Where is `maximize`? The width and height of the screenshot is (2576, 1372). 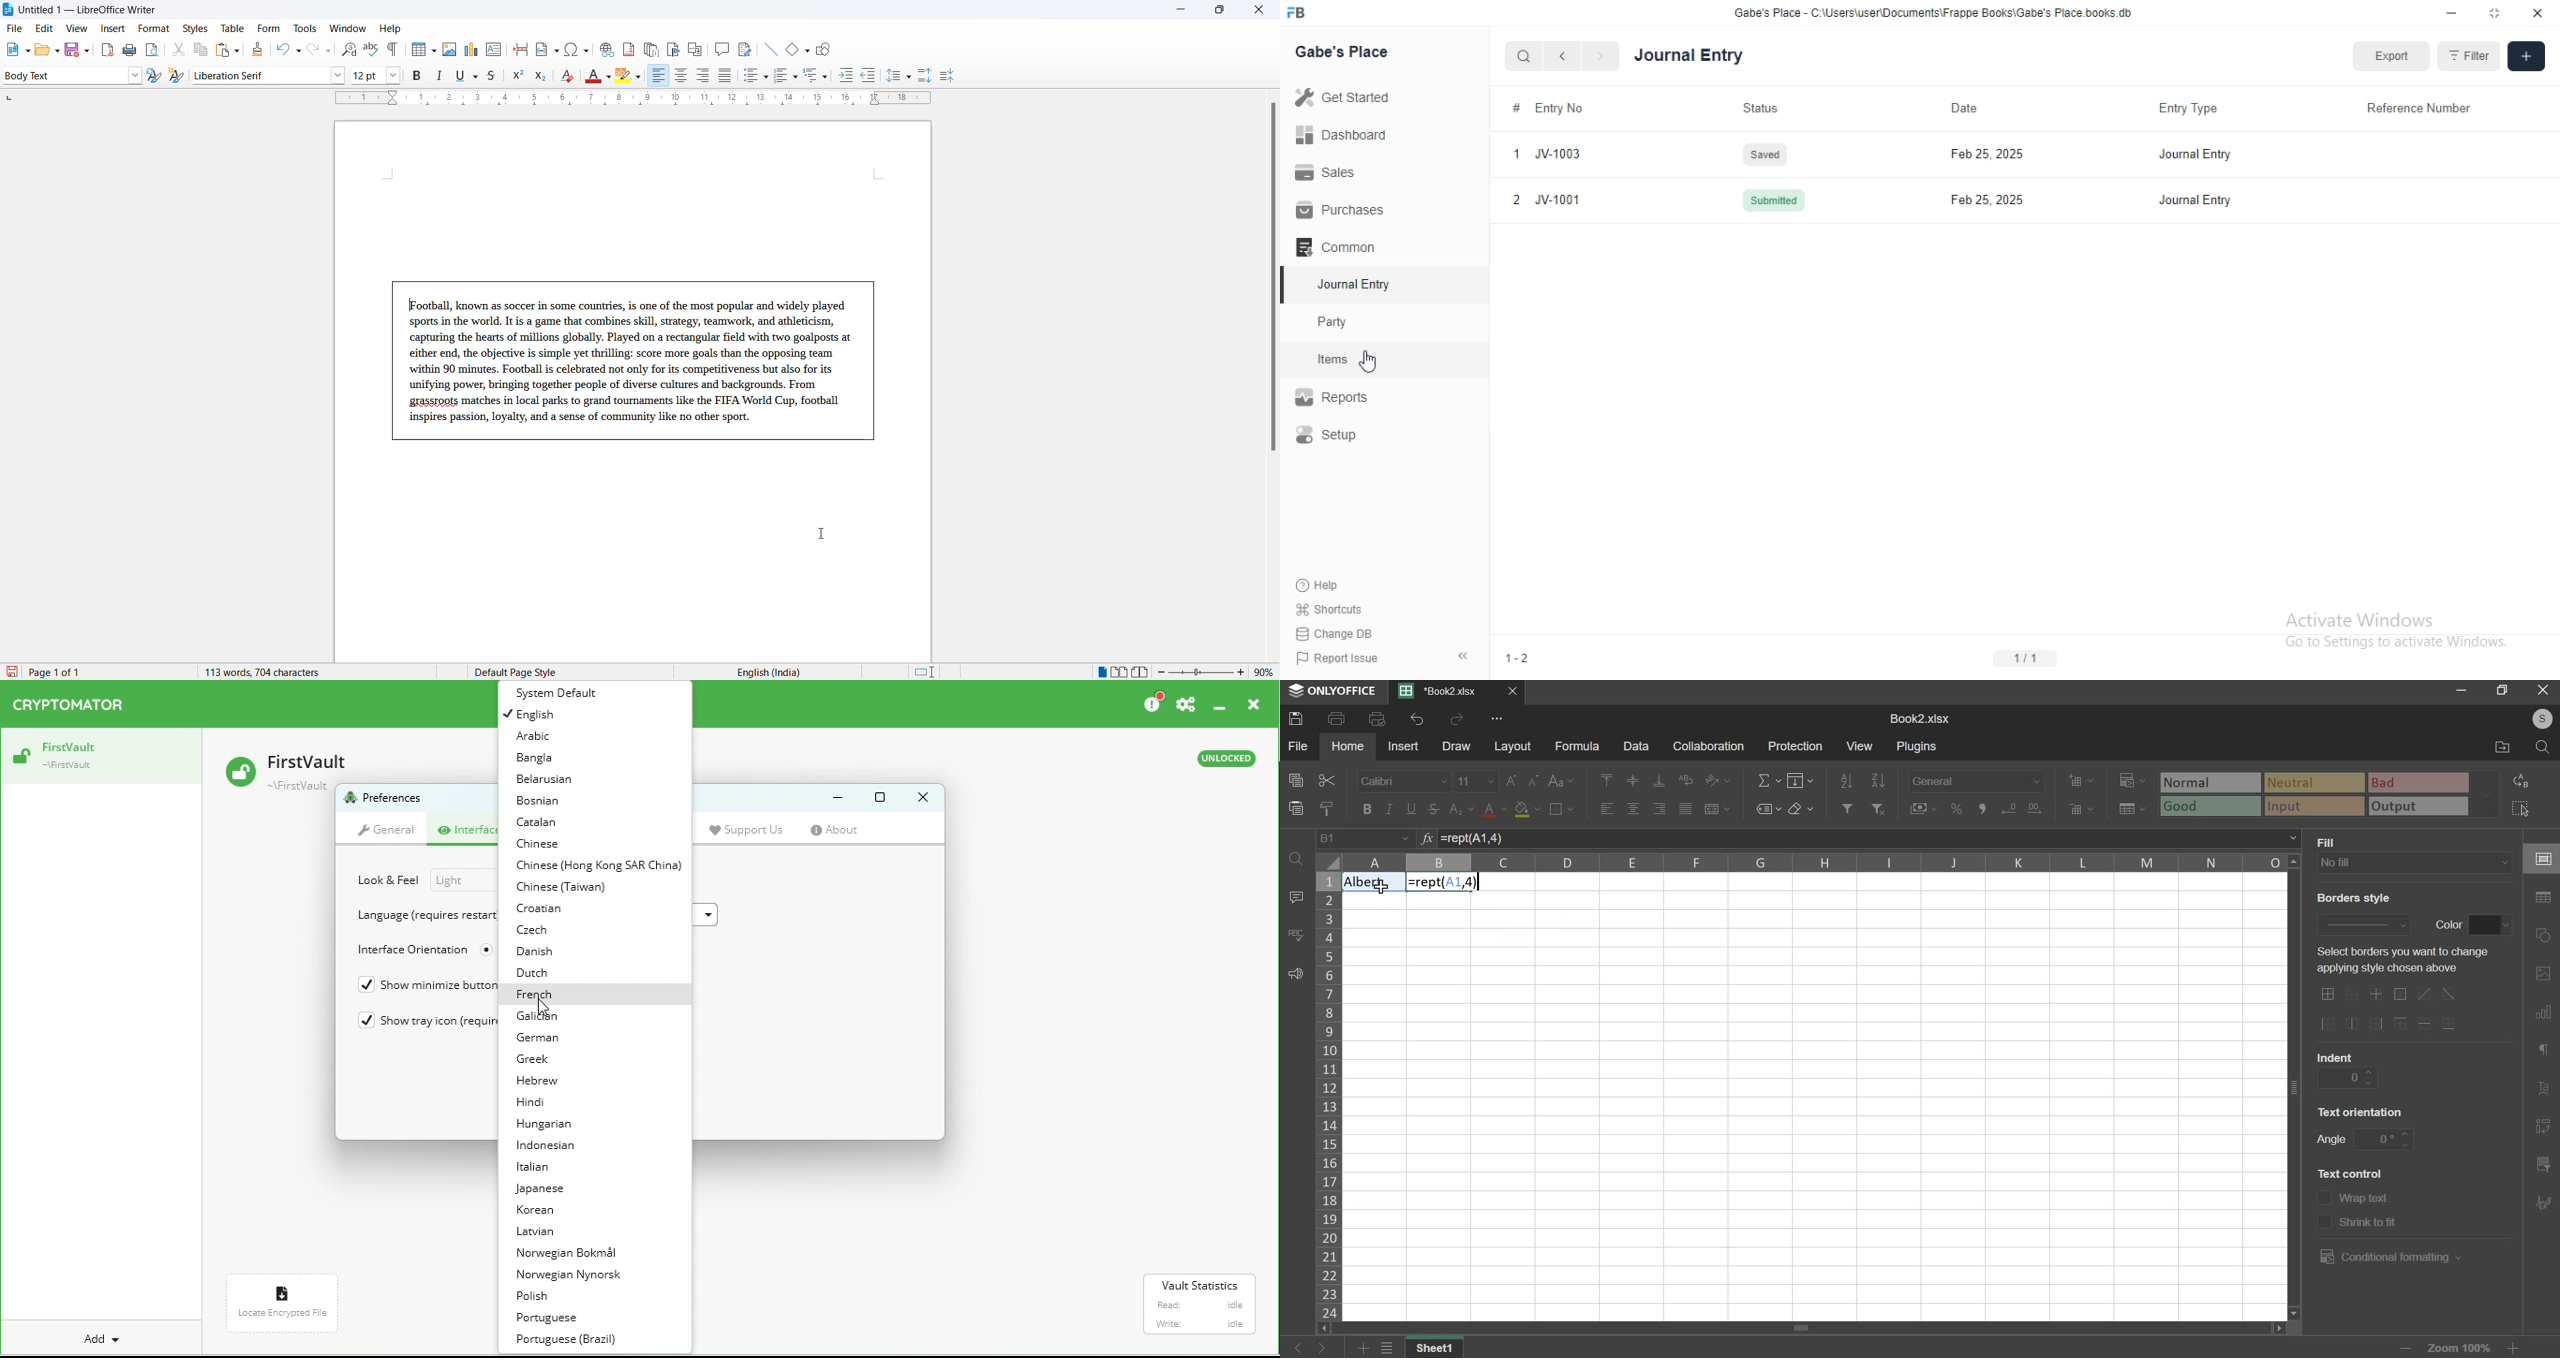
maximize is located at coordinates (1219, 11).